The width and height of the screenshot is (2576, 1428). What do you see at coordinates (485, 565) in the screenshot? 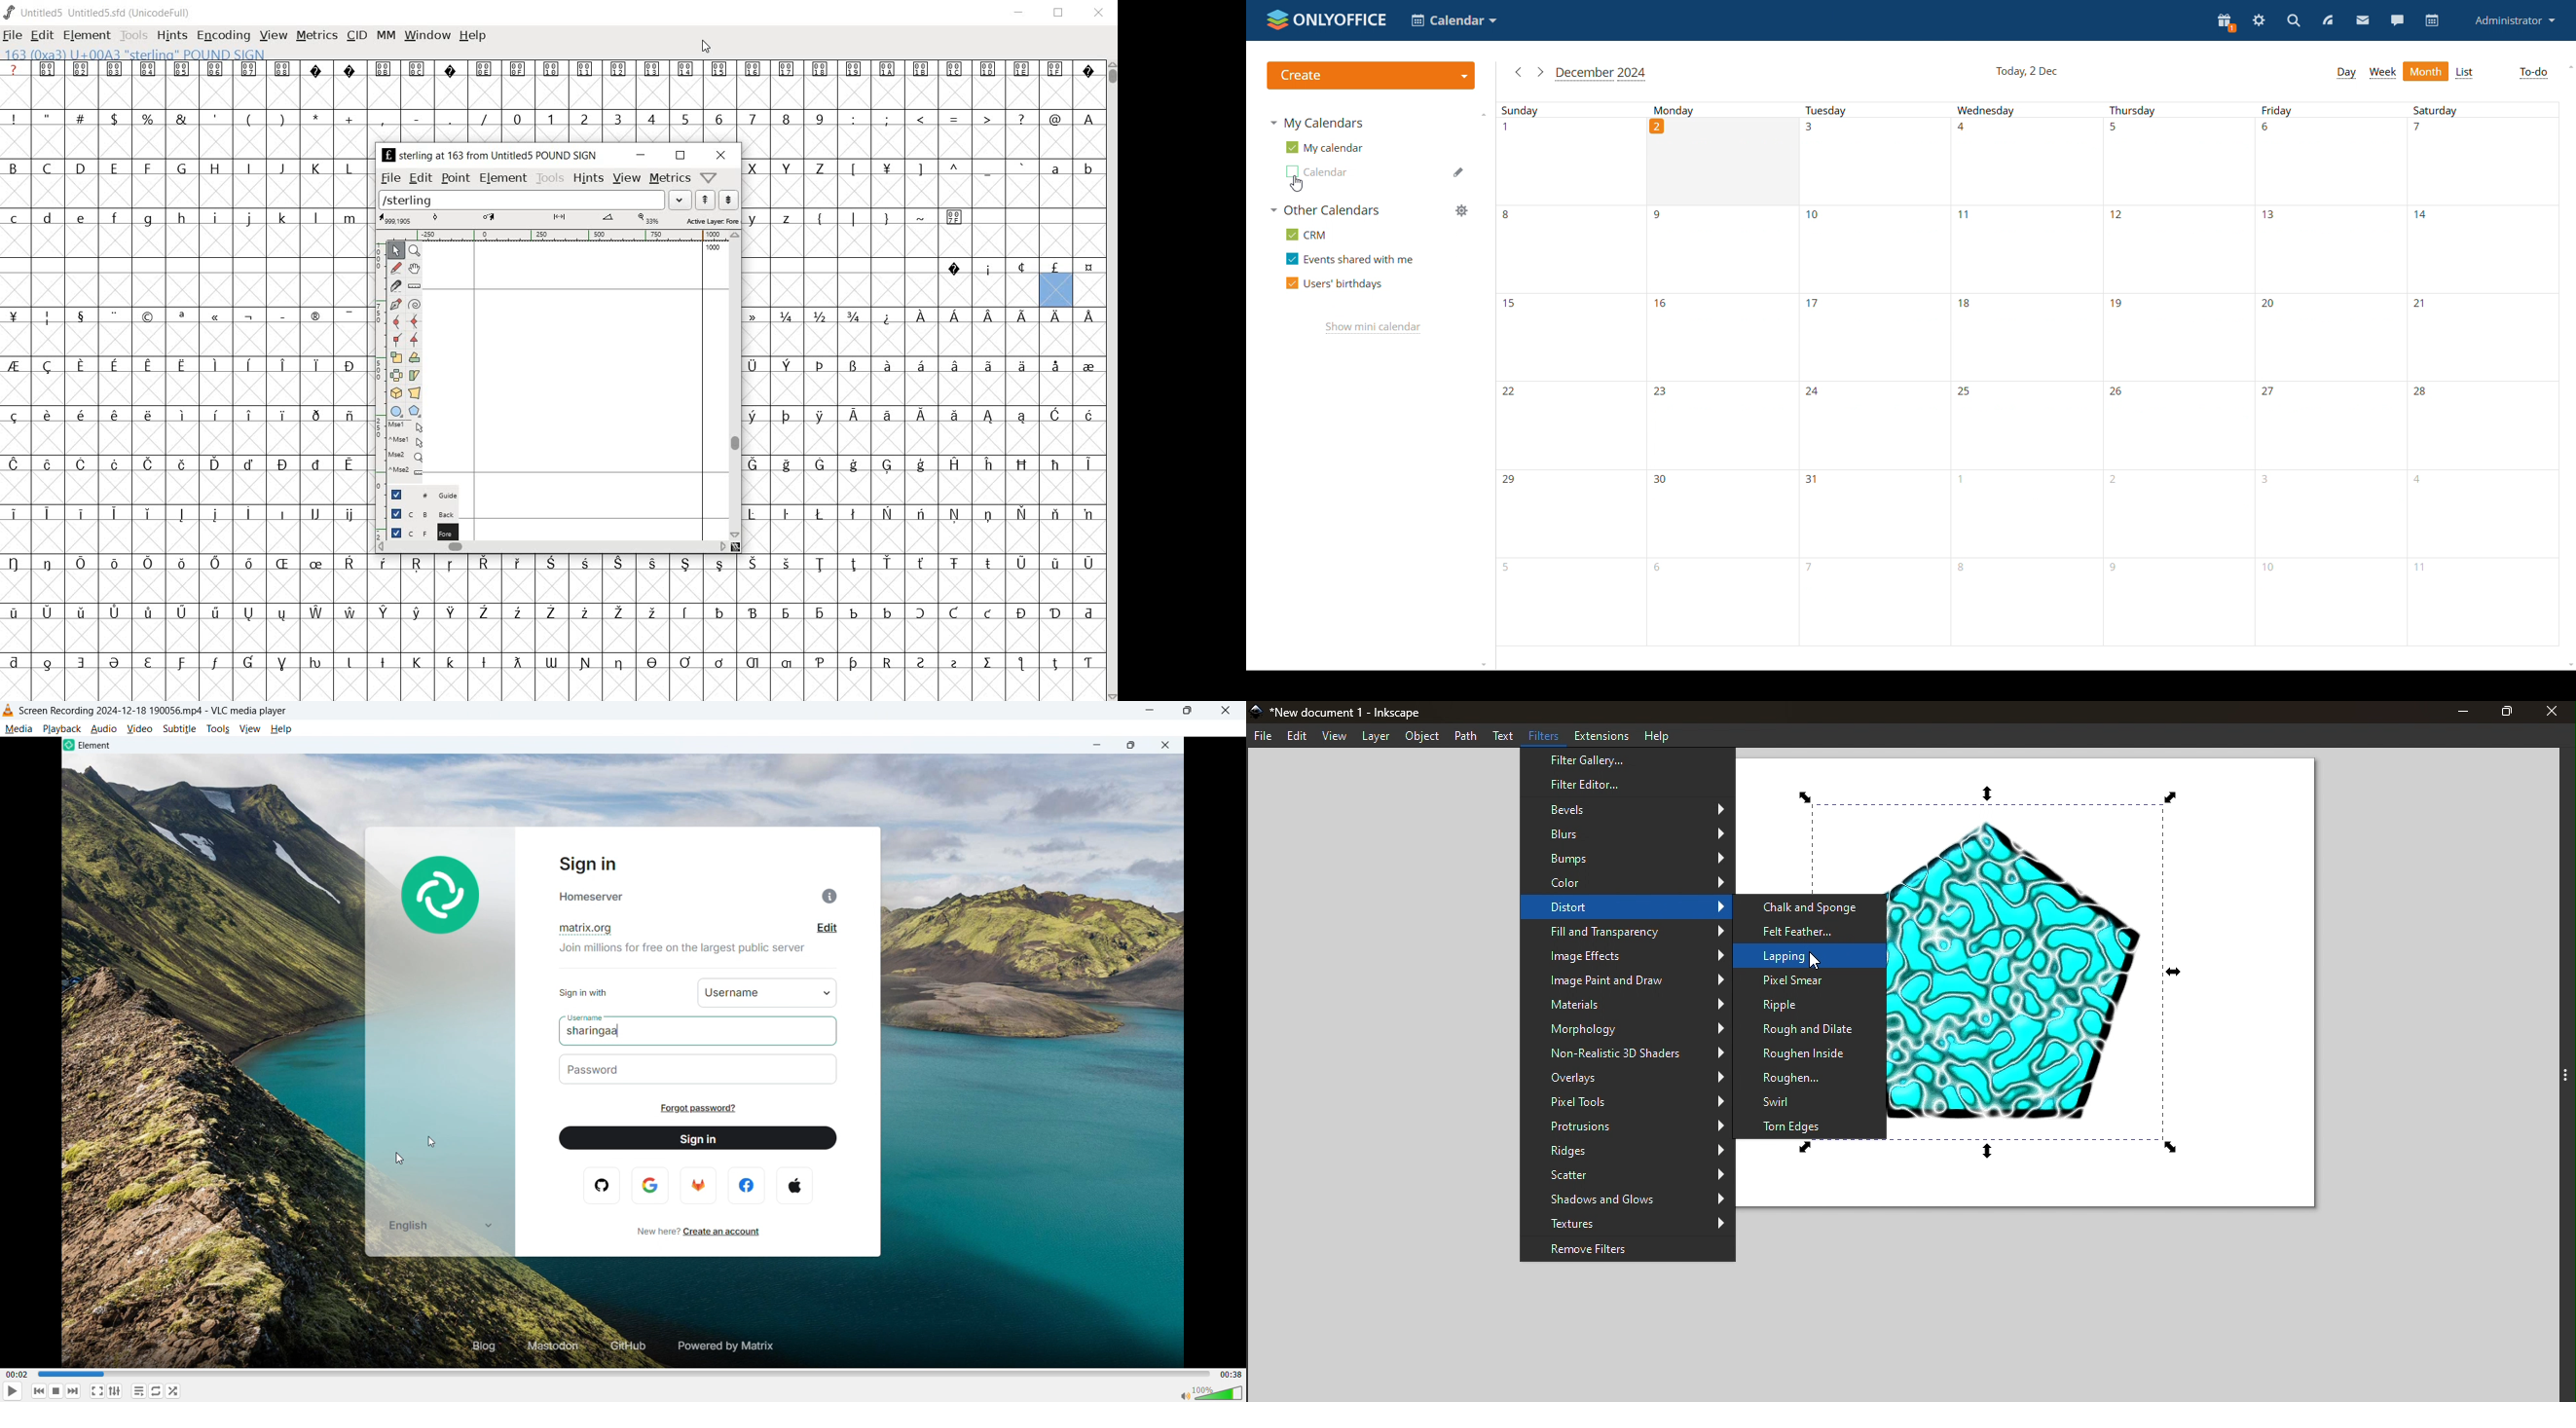
I see `Symbol` at bounding box center [485, 565].